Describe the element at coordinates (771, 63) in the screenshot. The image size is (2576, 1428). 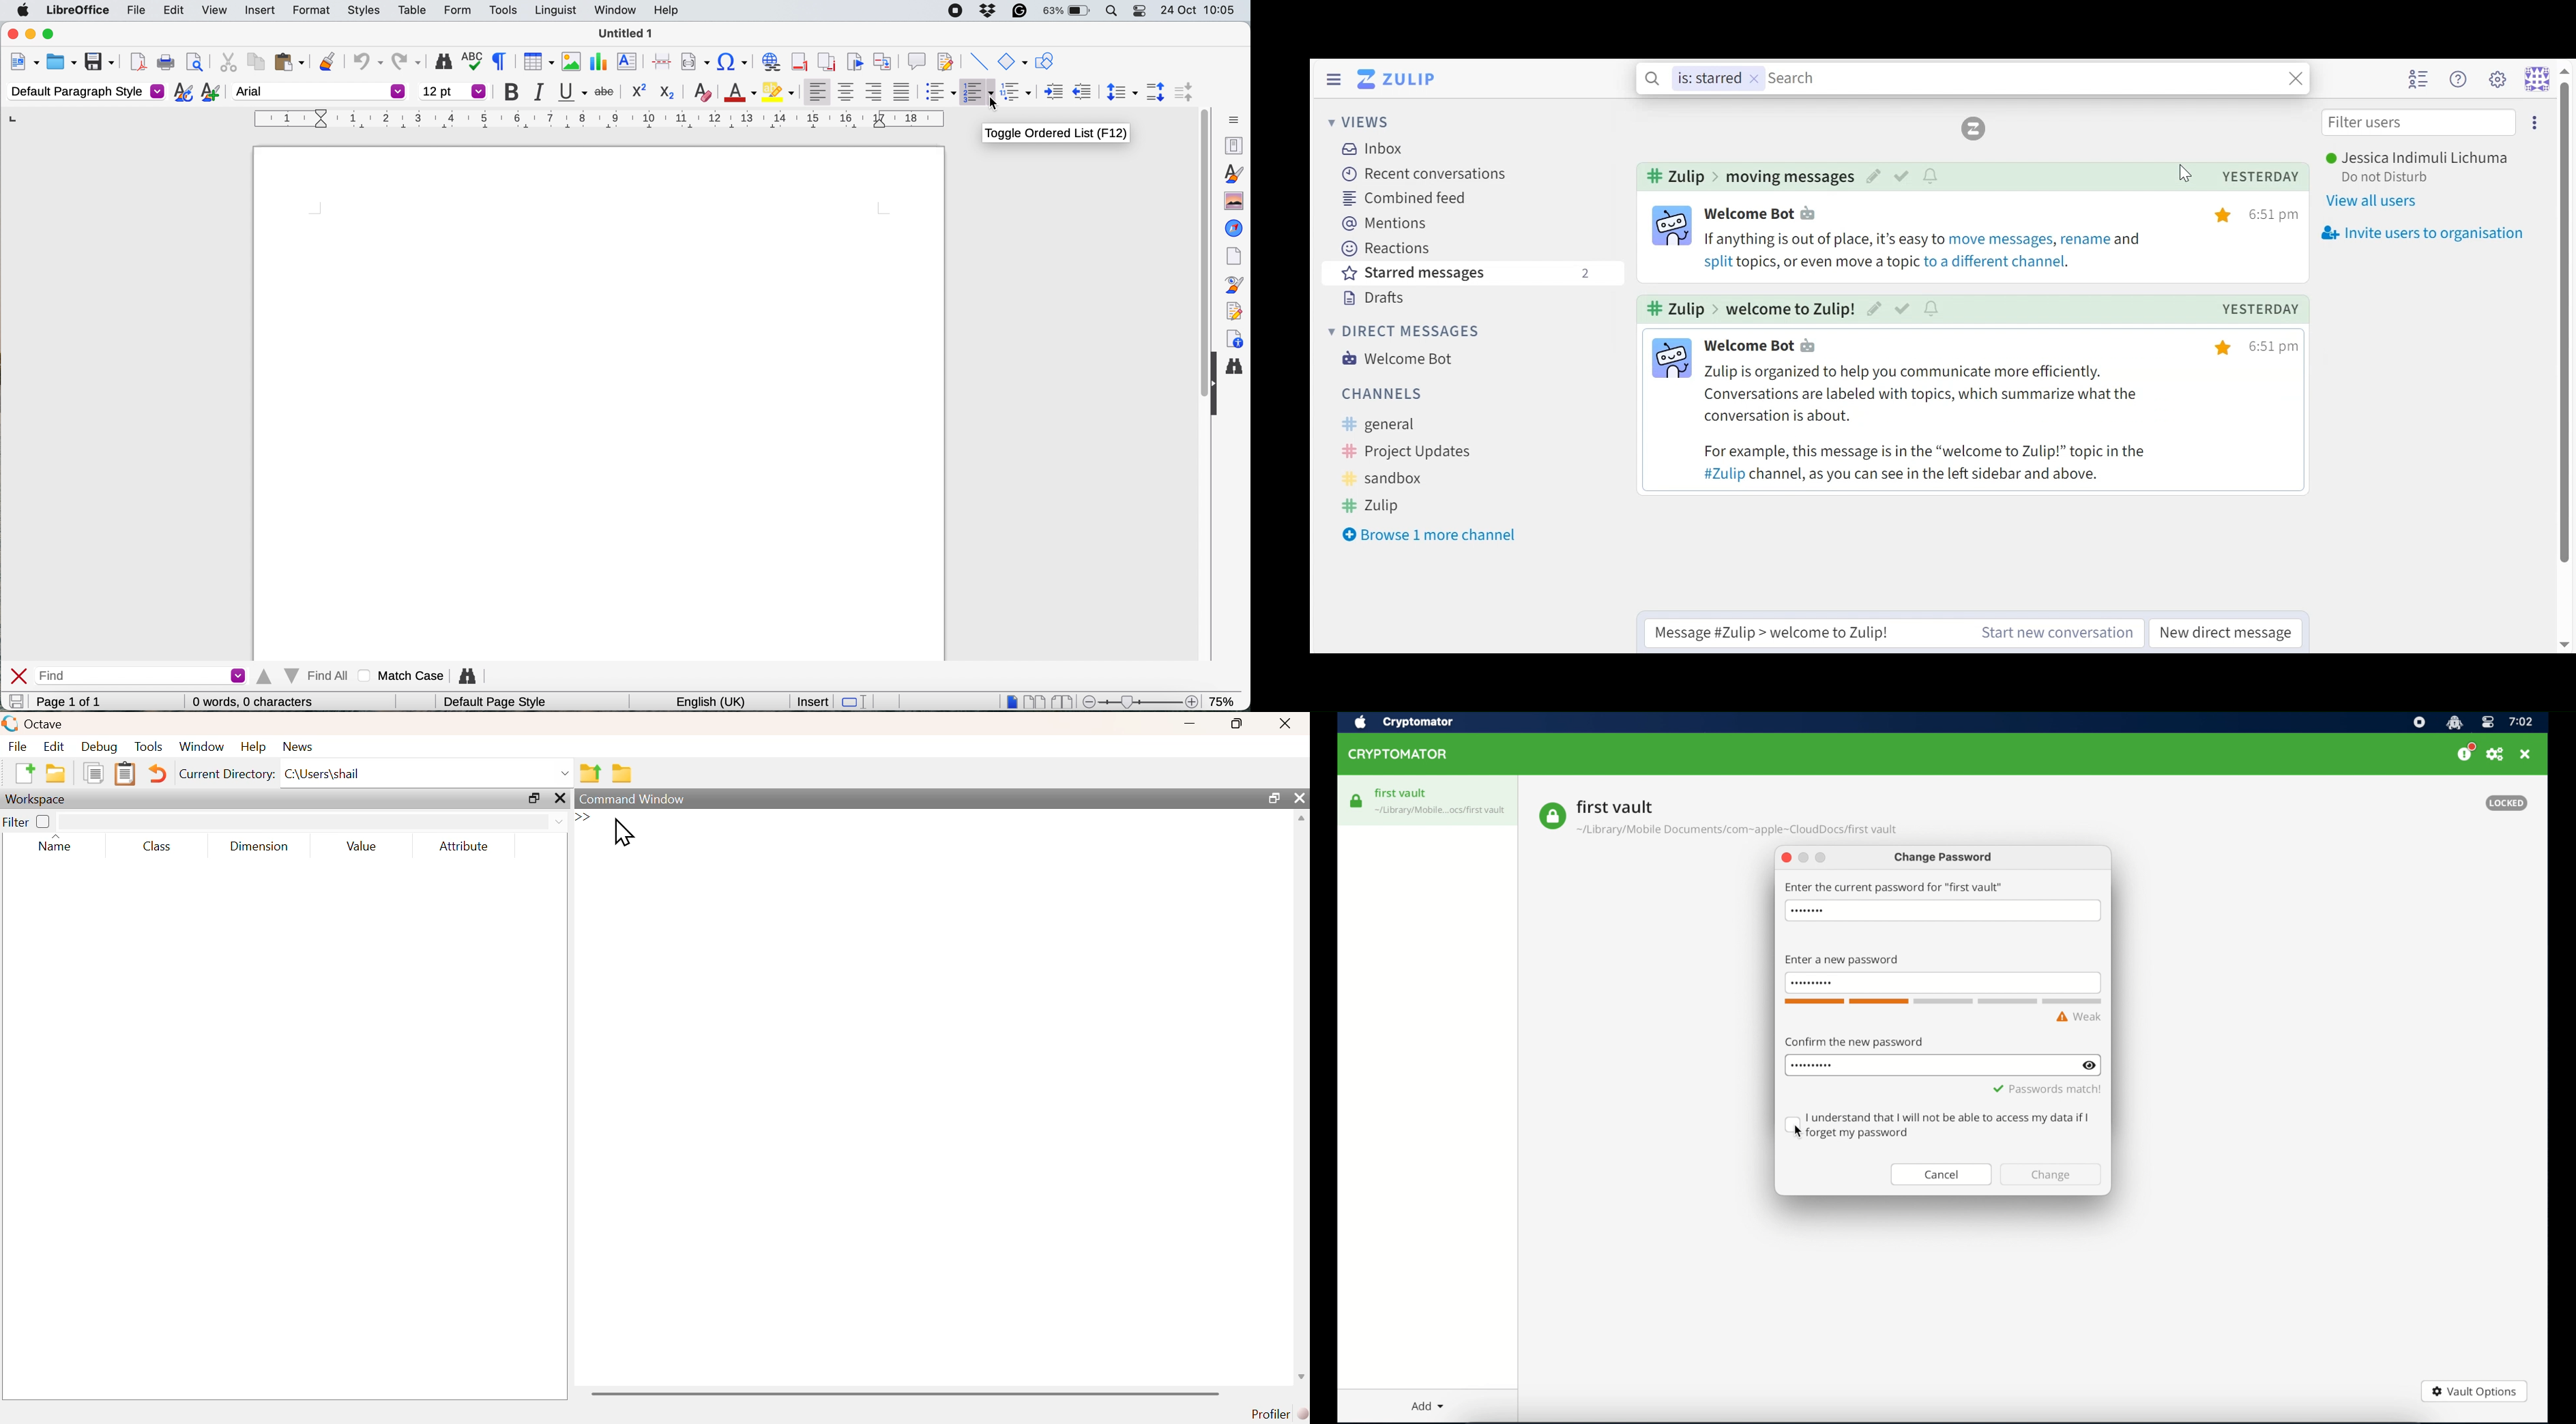
I see `insert hyperlink` at that location.